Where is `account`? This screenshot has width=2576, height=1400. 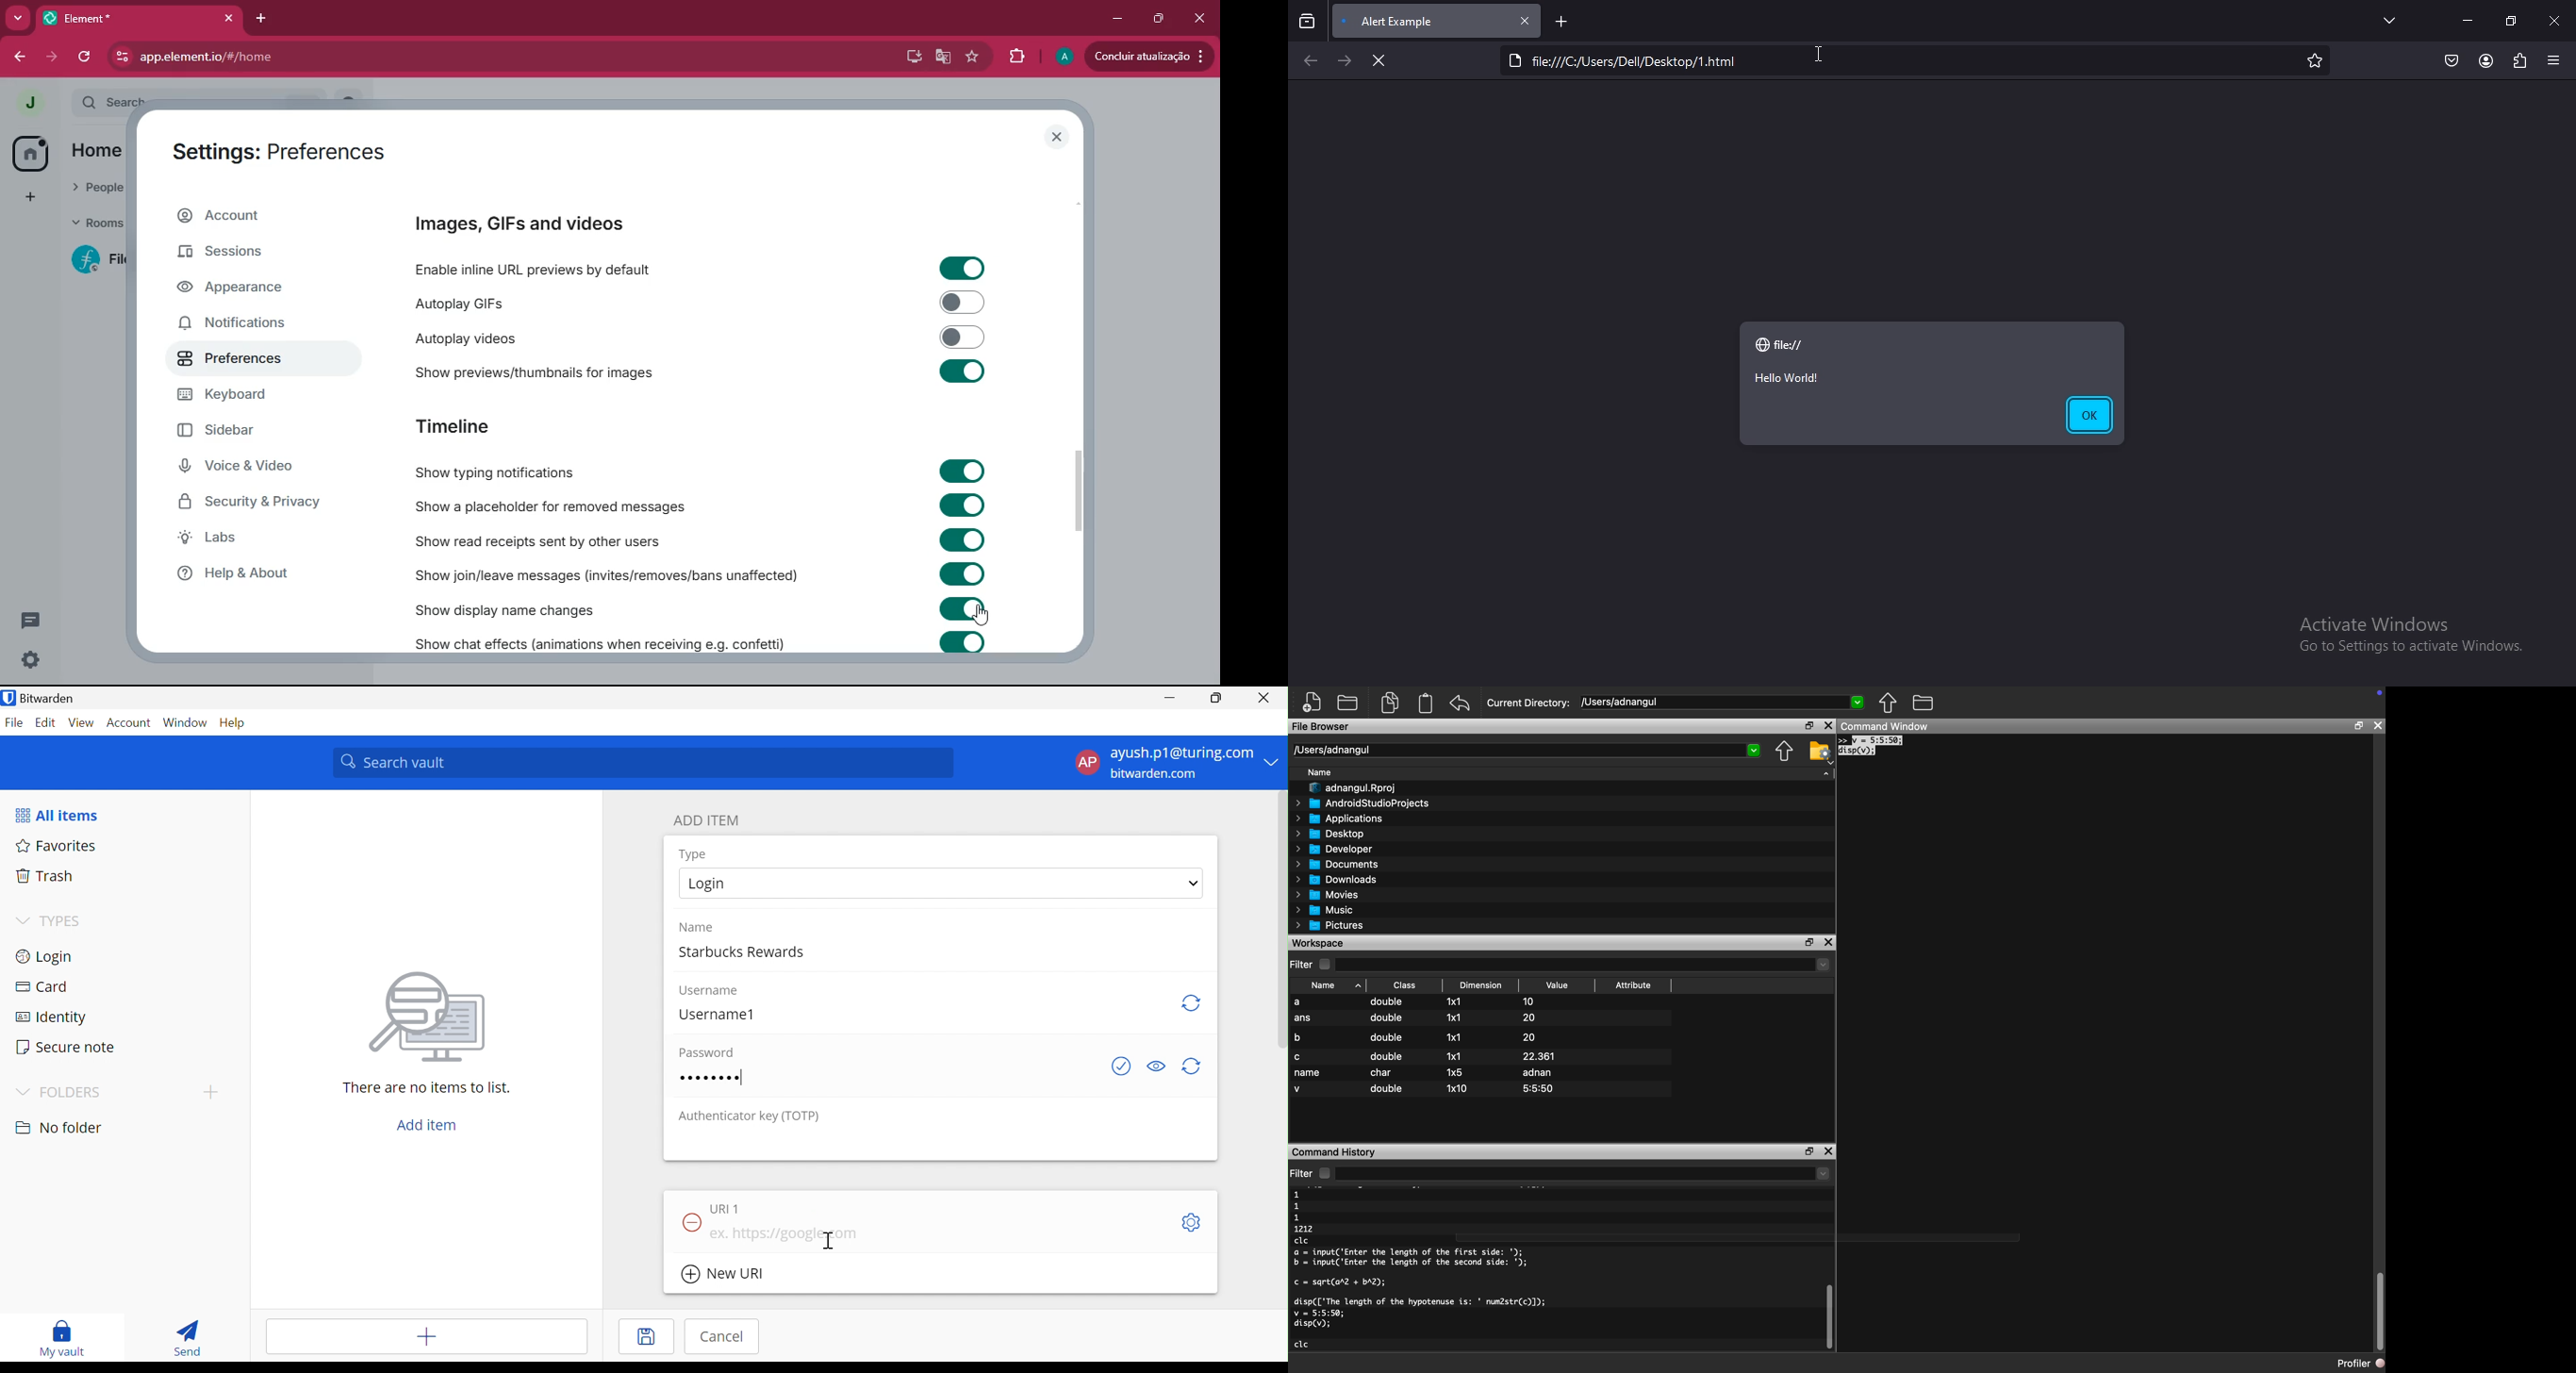 account is located at coordinates (255, 216).